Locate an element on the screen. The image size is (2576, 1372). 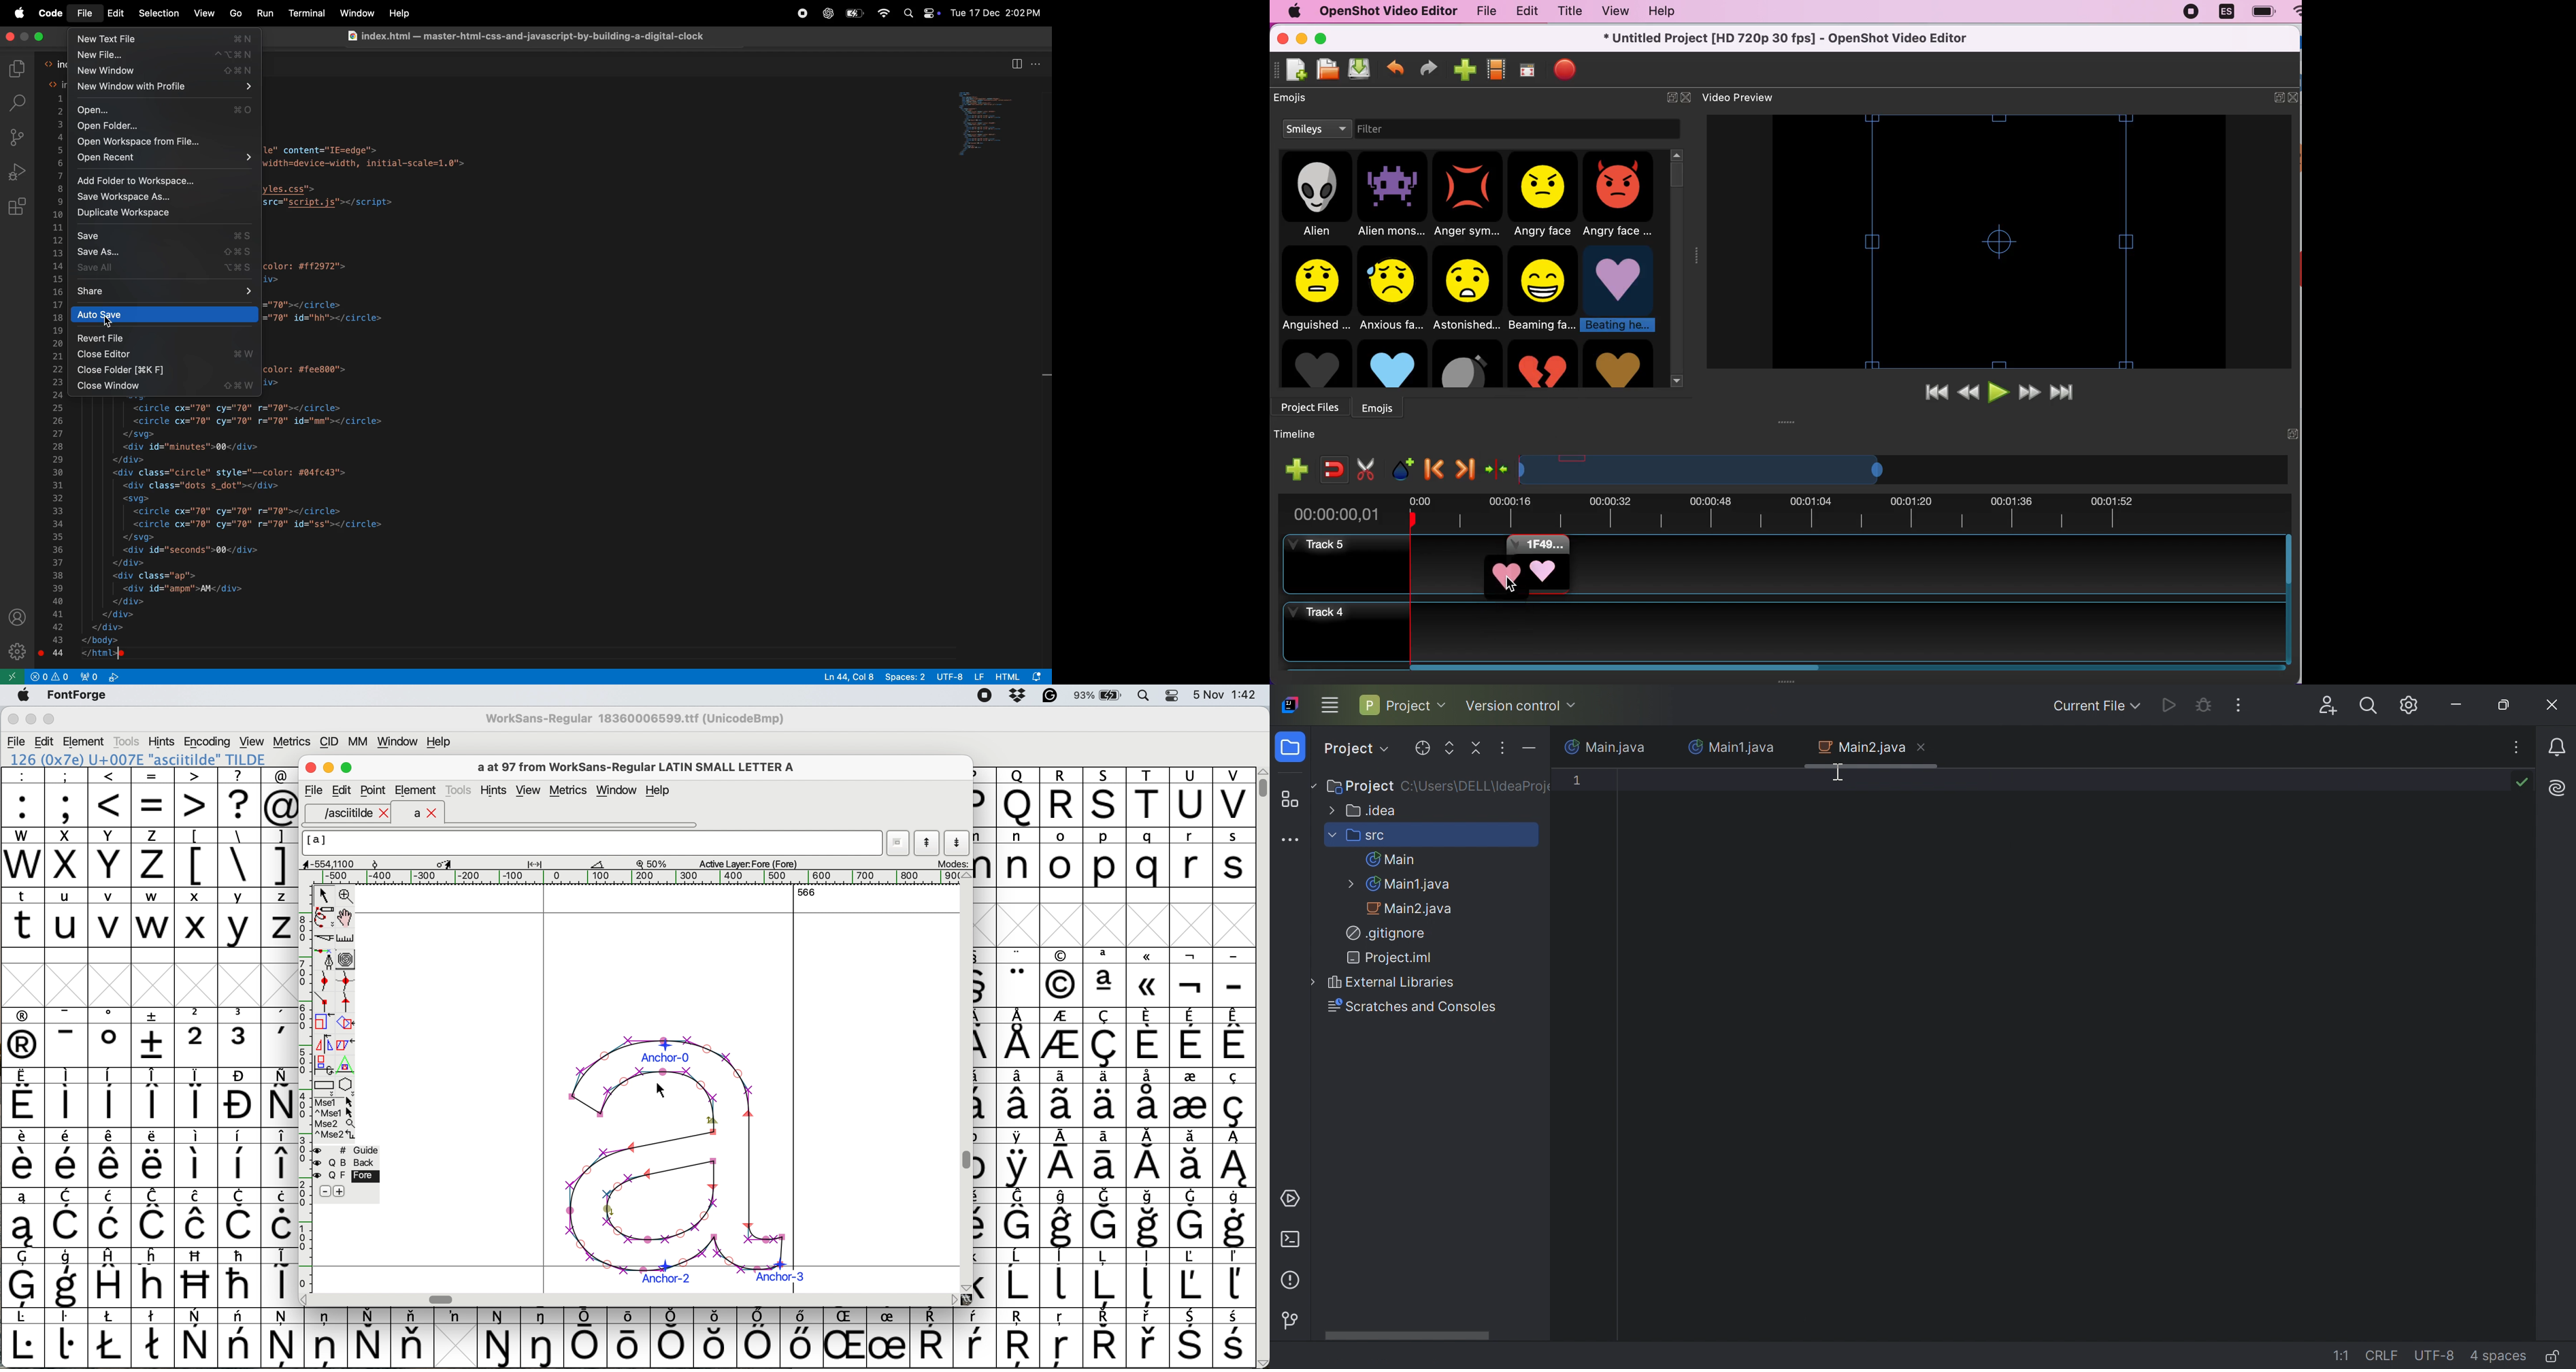
\ is located at coordinates (238, 858).